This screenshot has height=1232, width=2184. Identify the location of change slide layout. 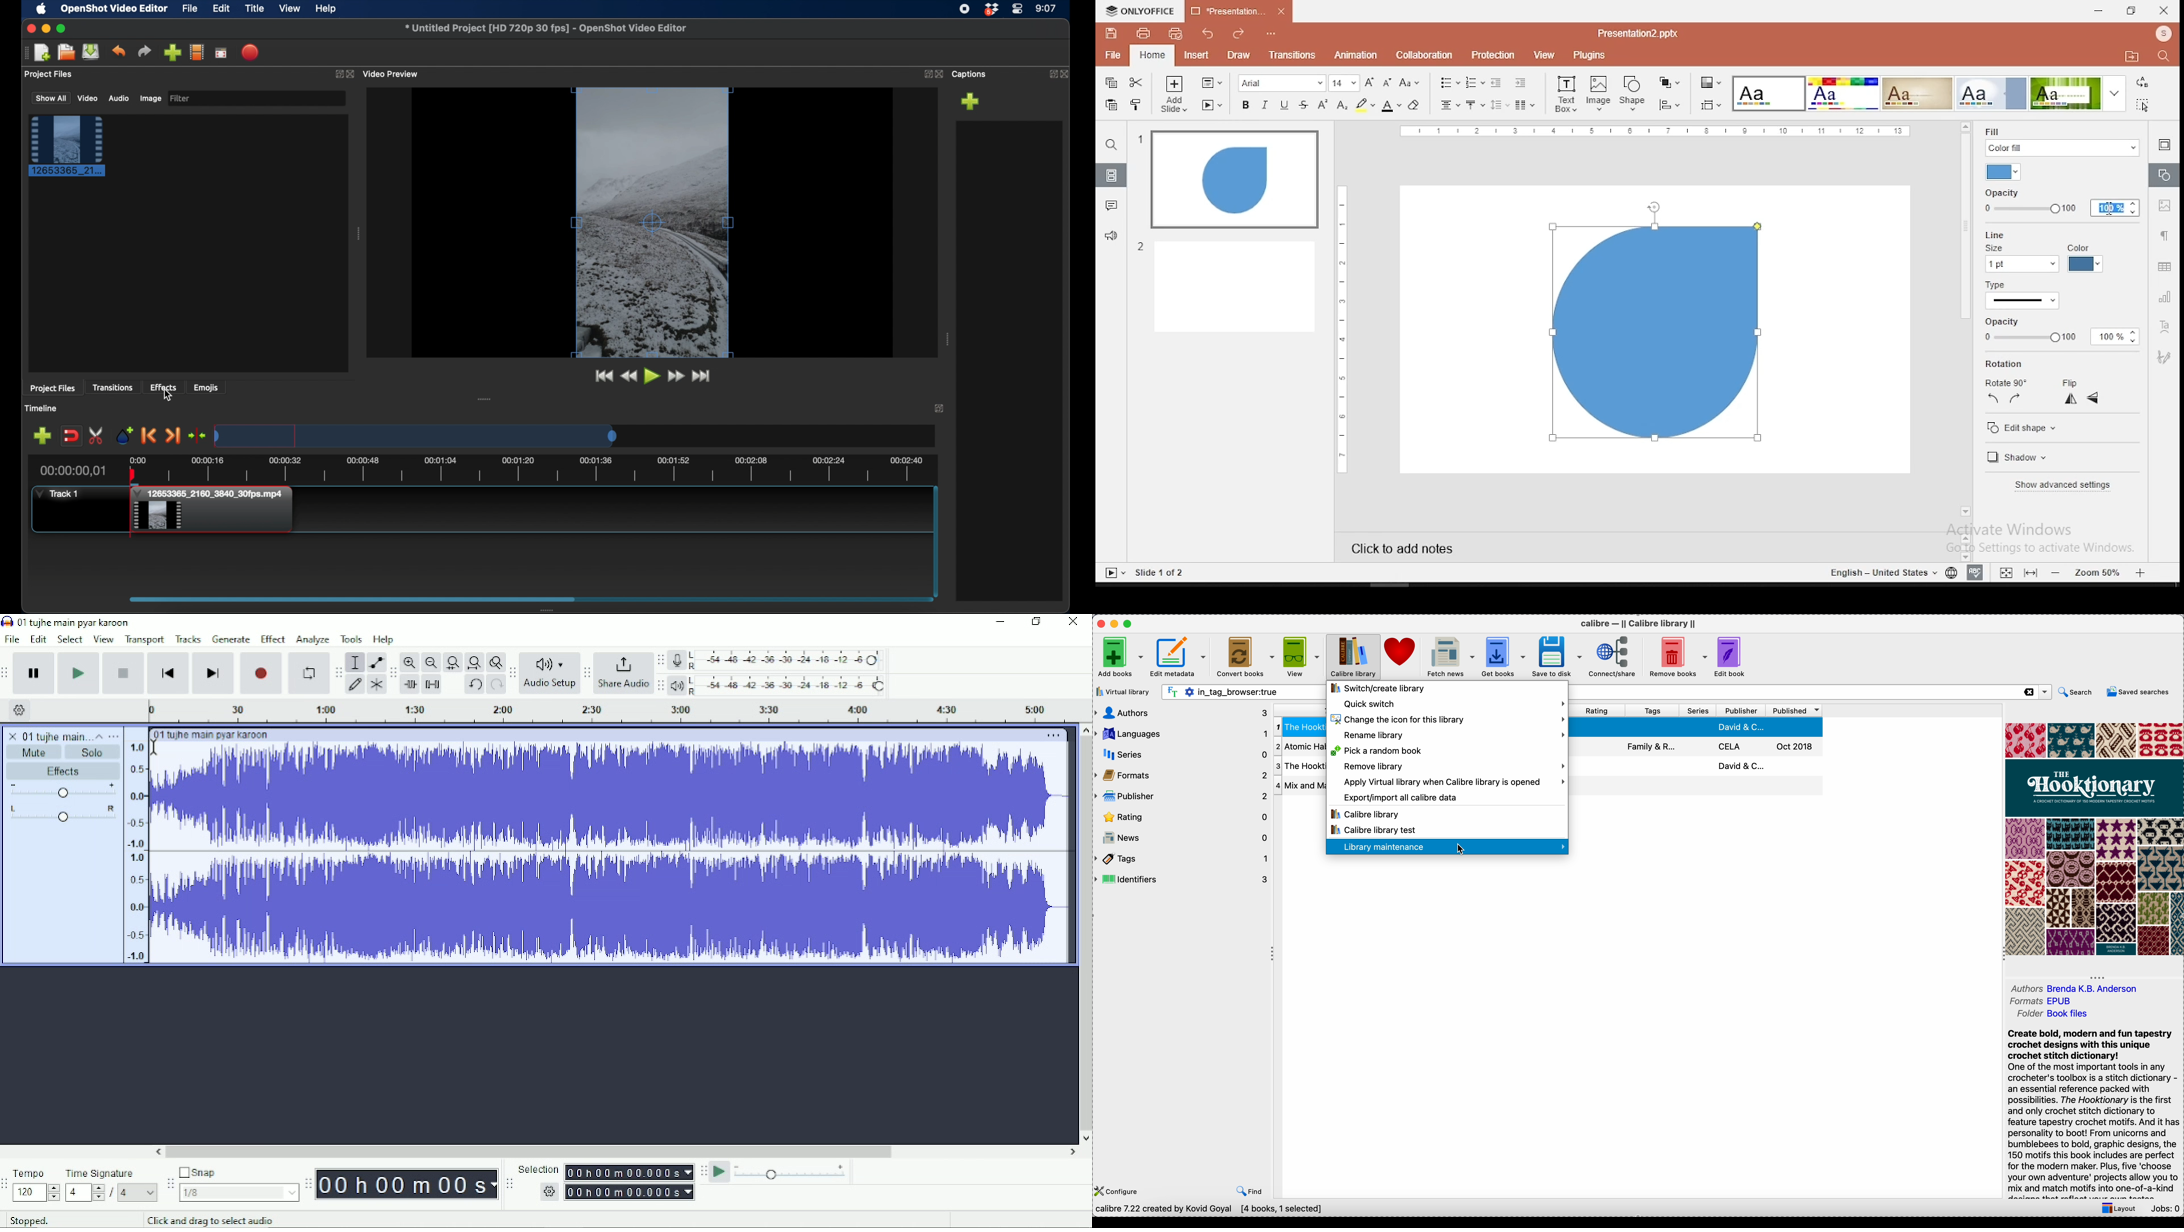
(1211, 83).